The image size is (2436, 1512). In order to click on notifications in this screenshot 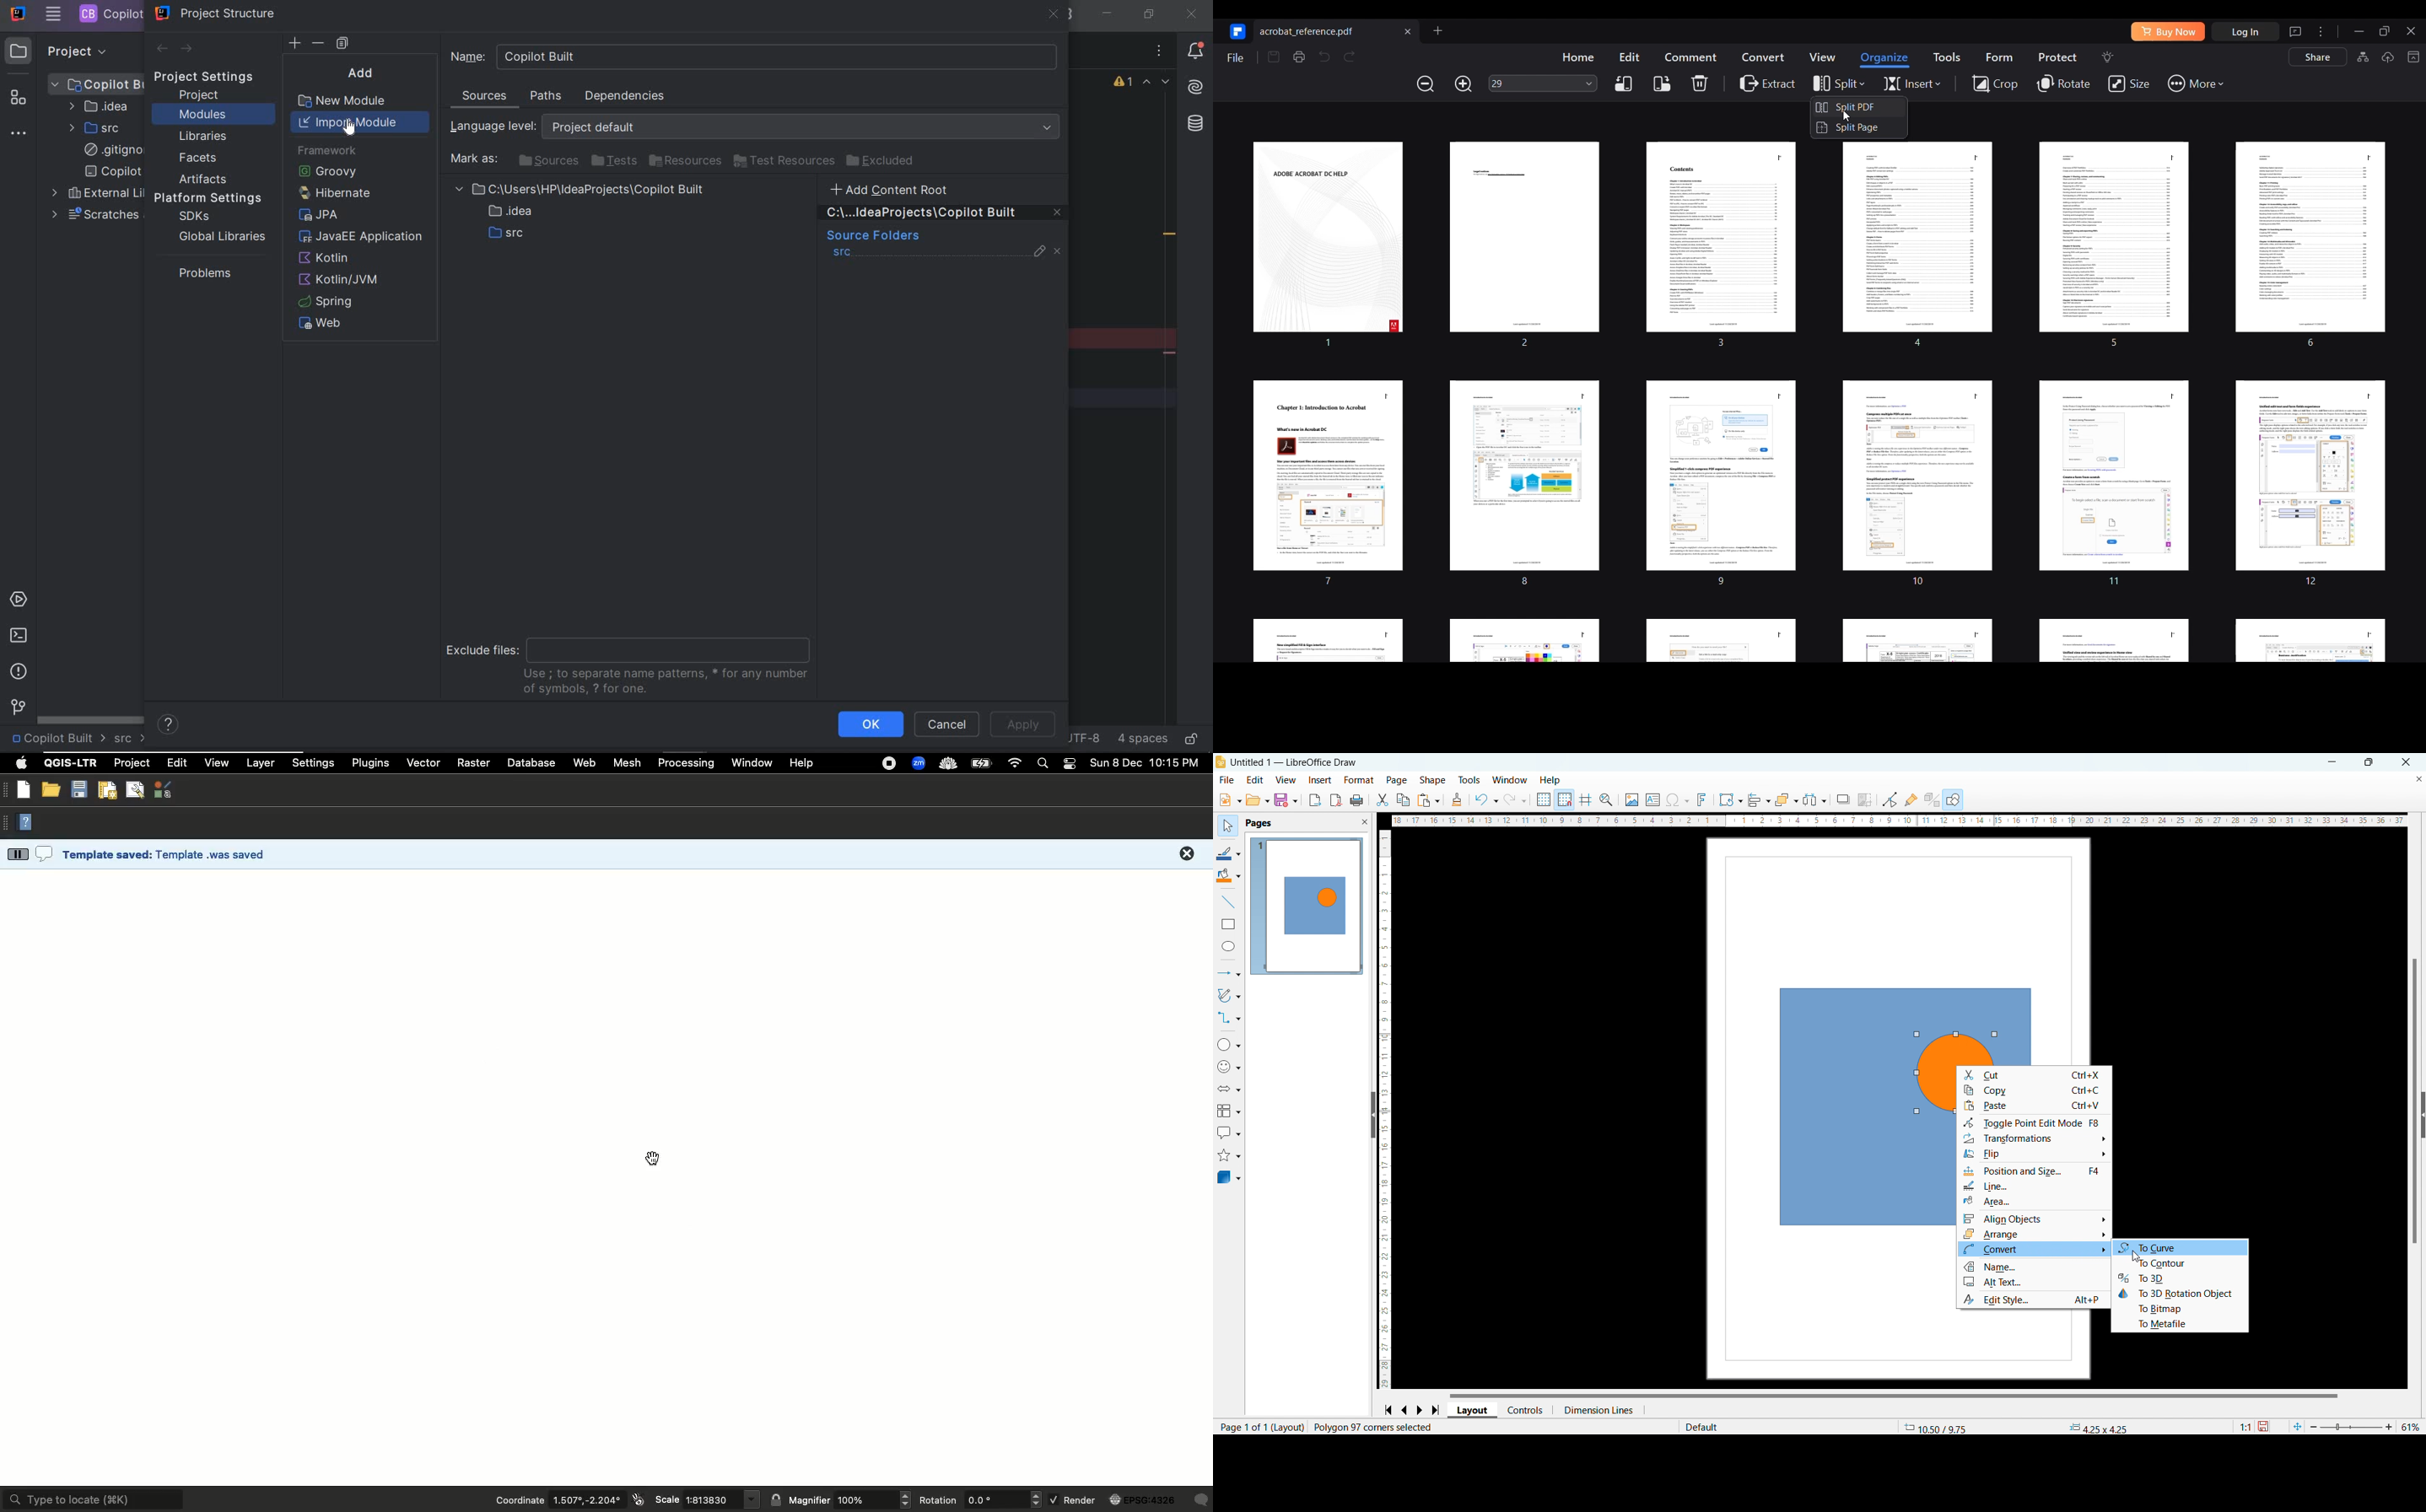, I will do `click(1196, 53)`.